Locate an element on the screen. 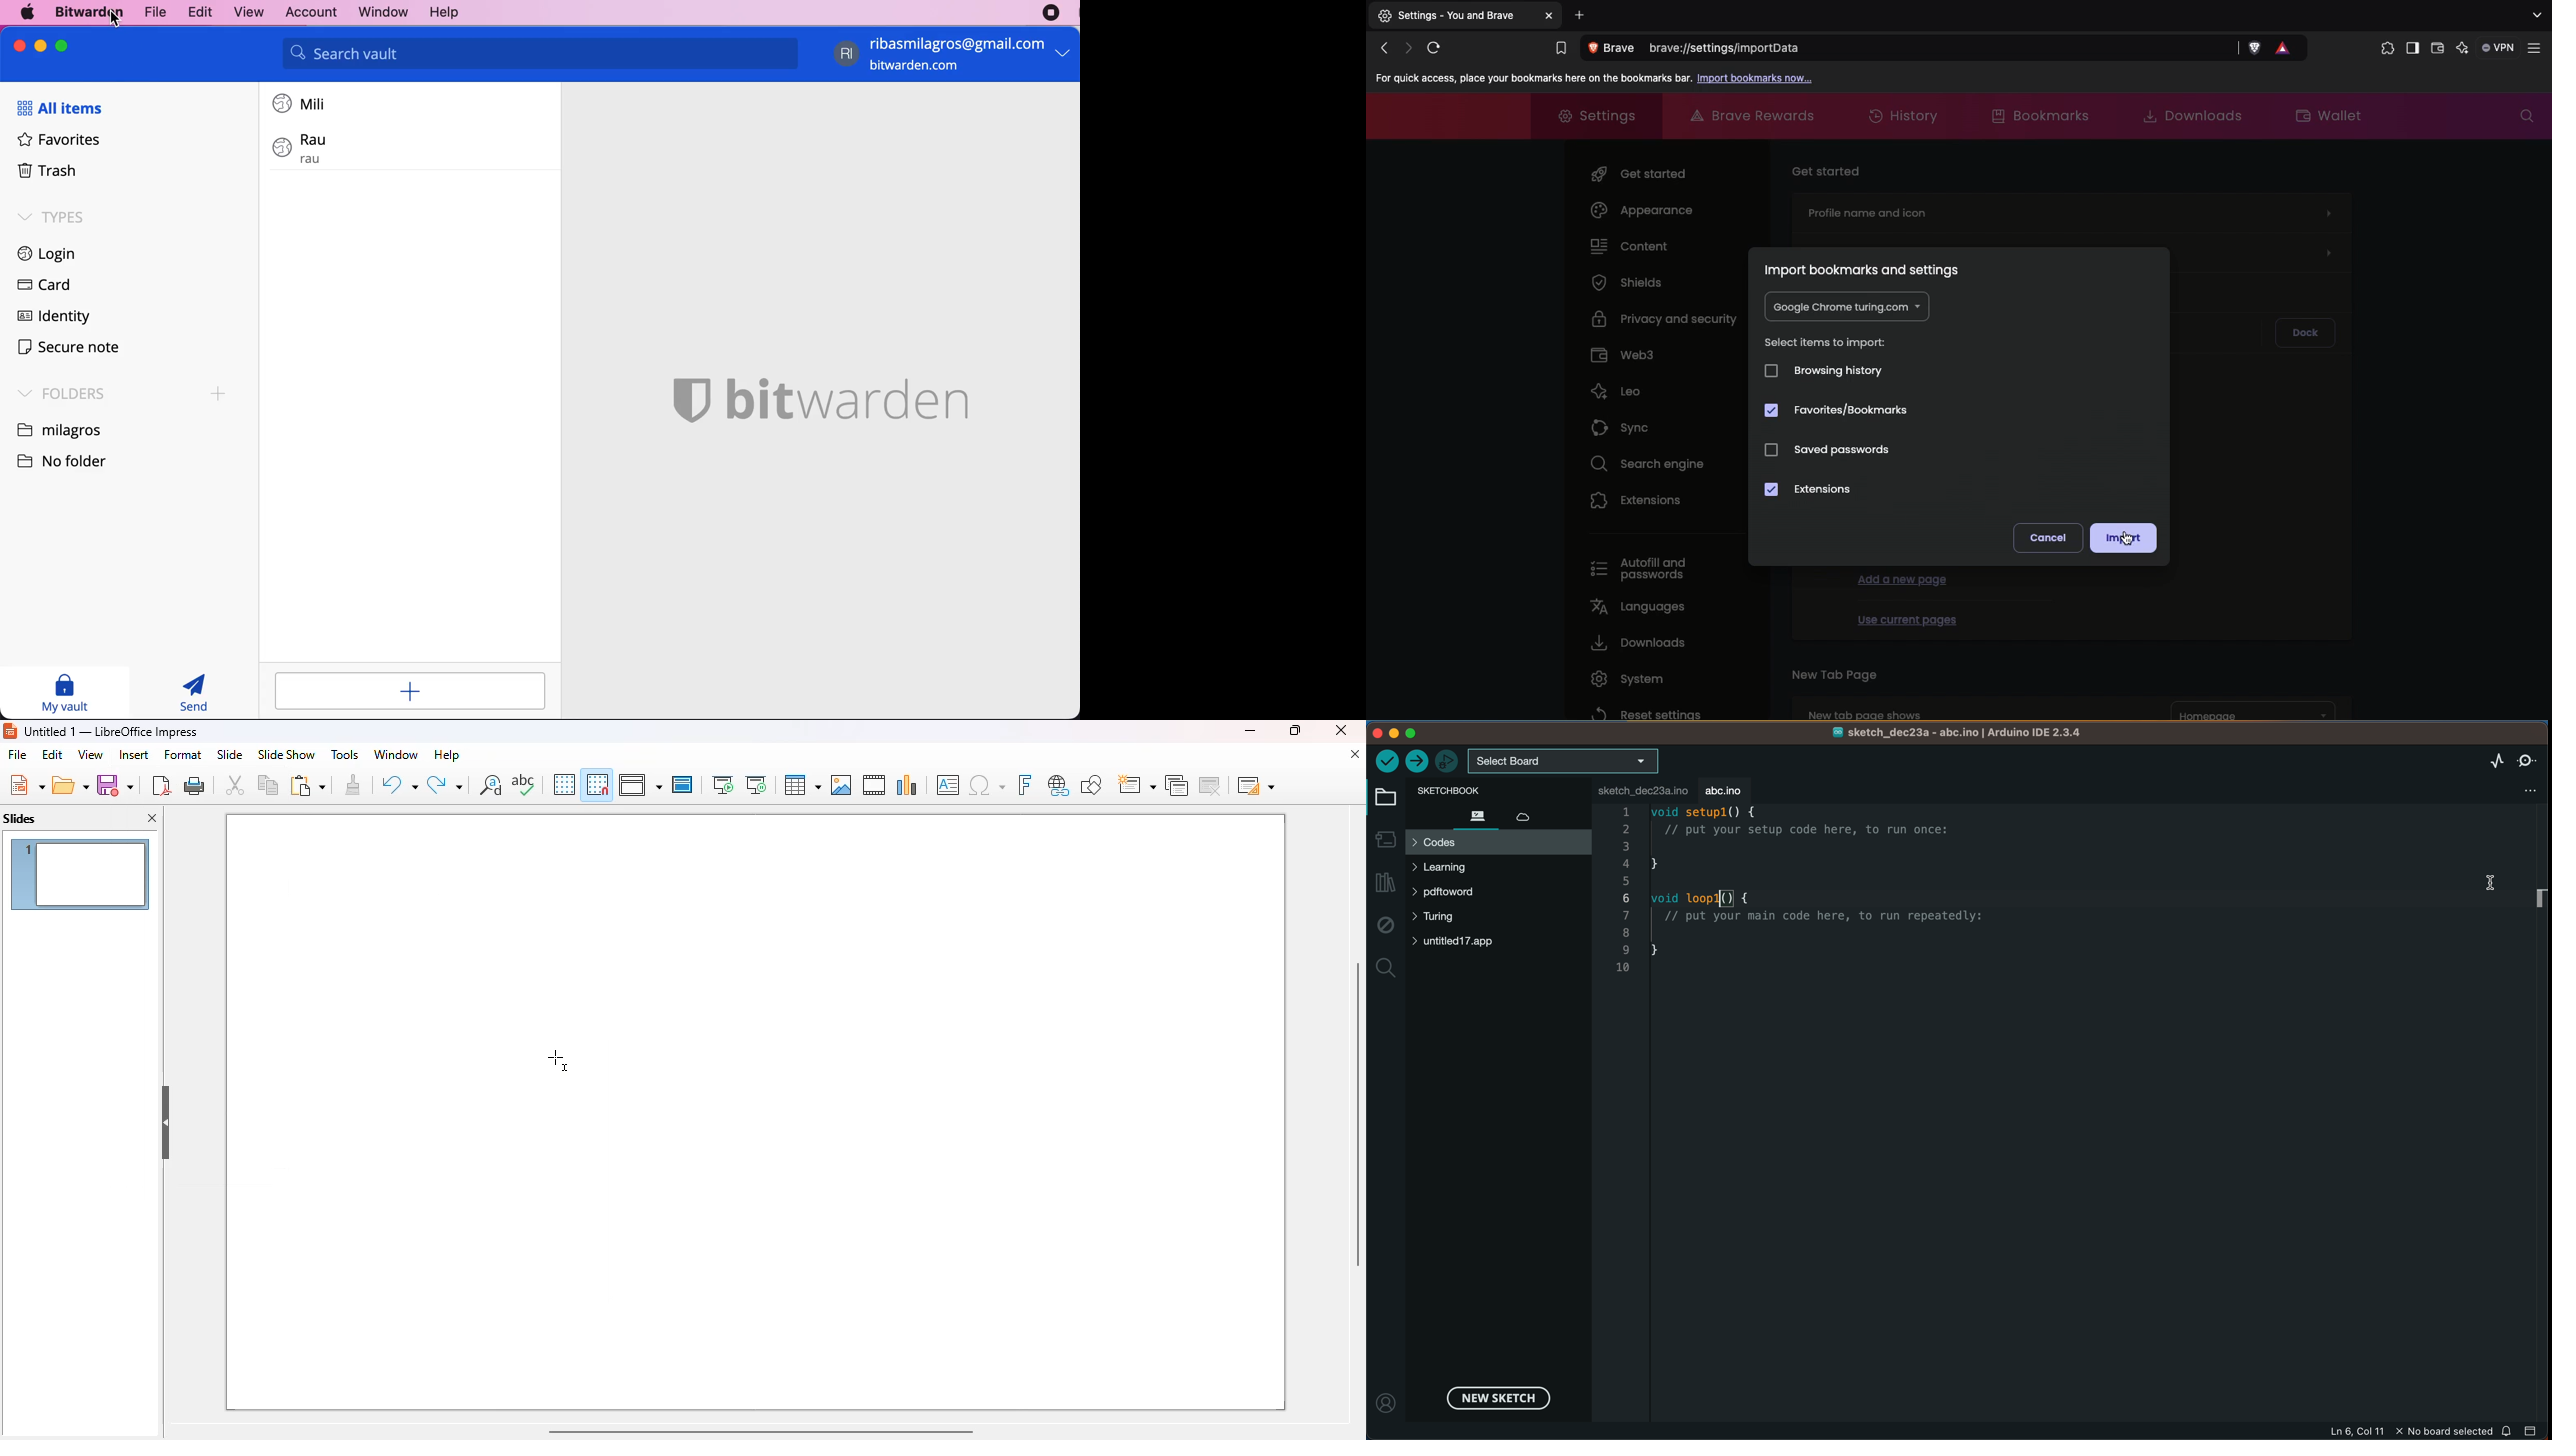  folder name is located at coordinates (61, 429).